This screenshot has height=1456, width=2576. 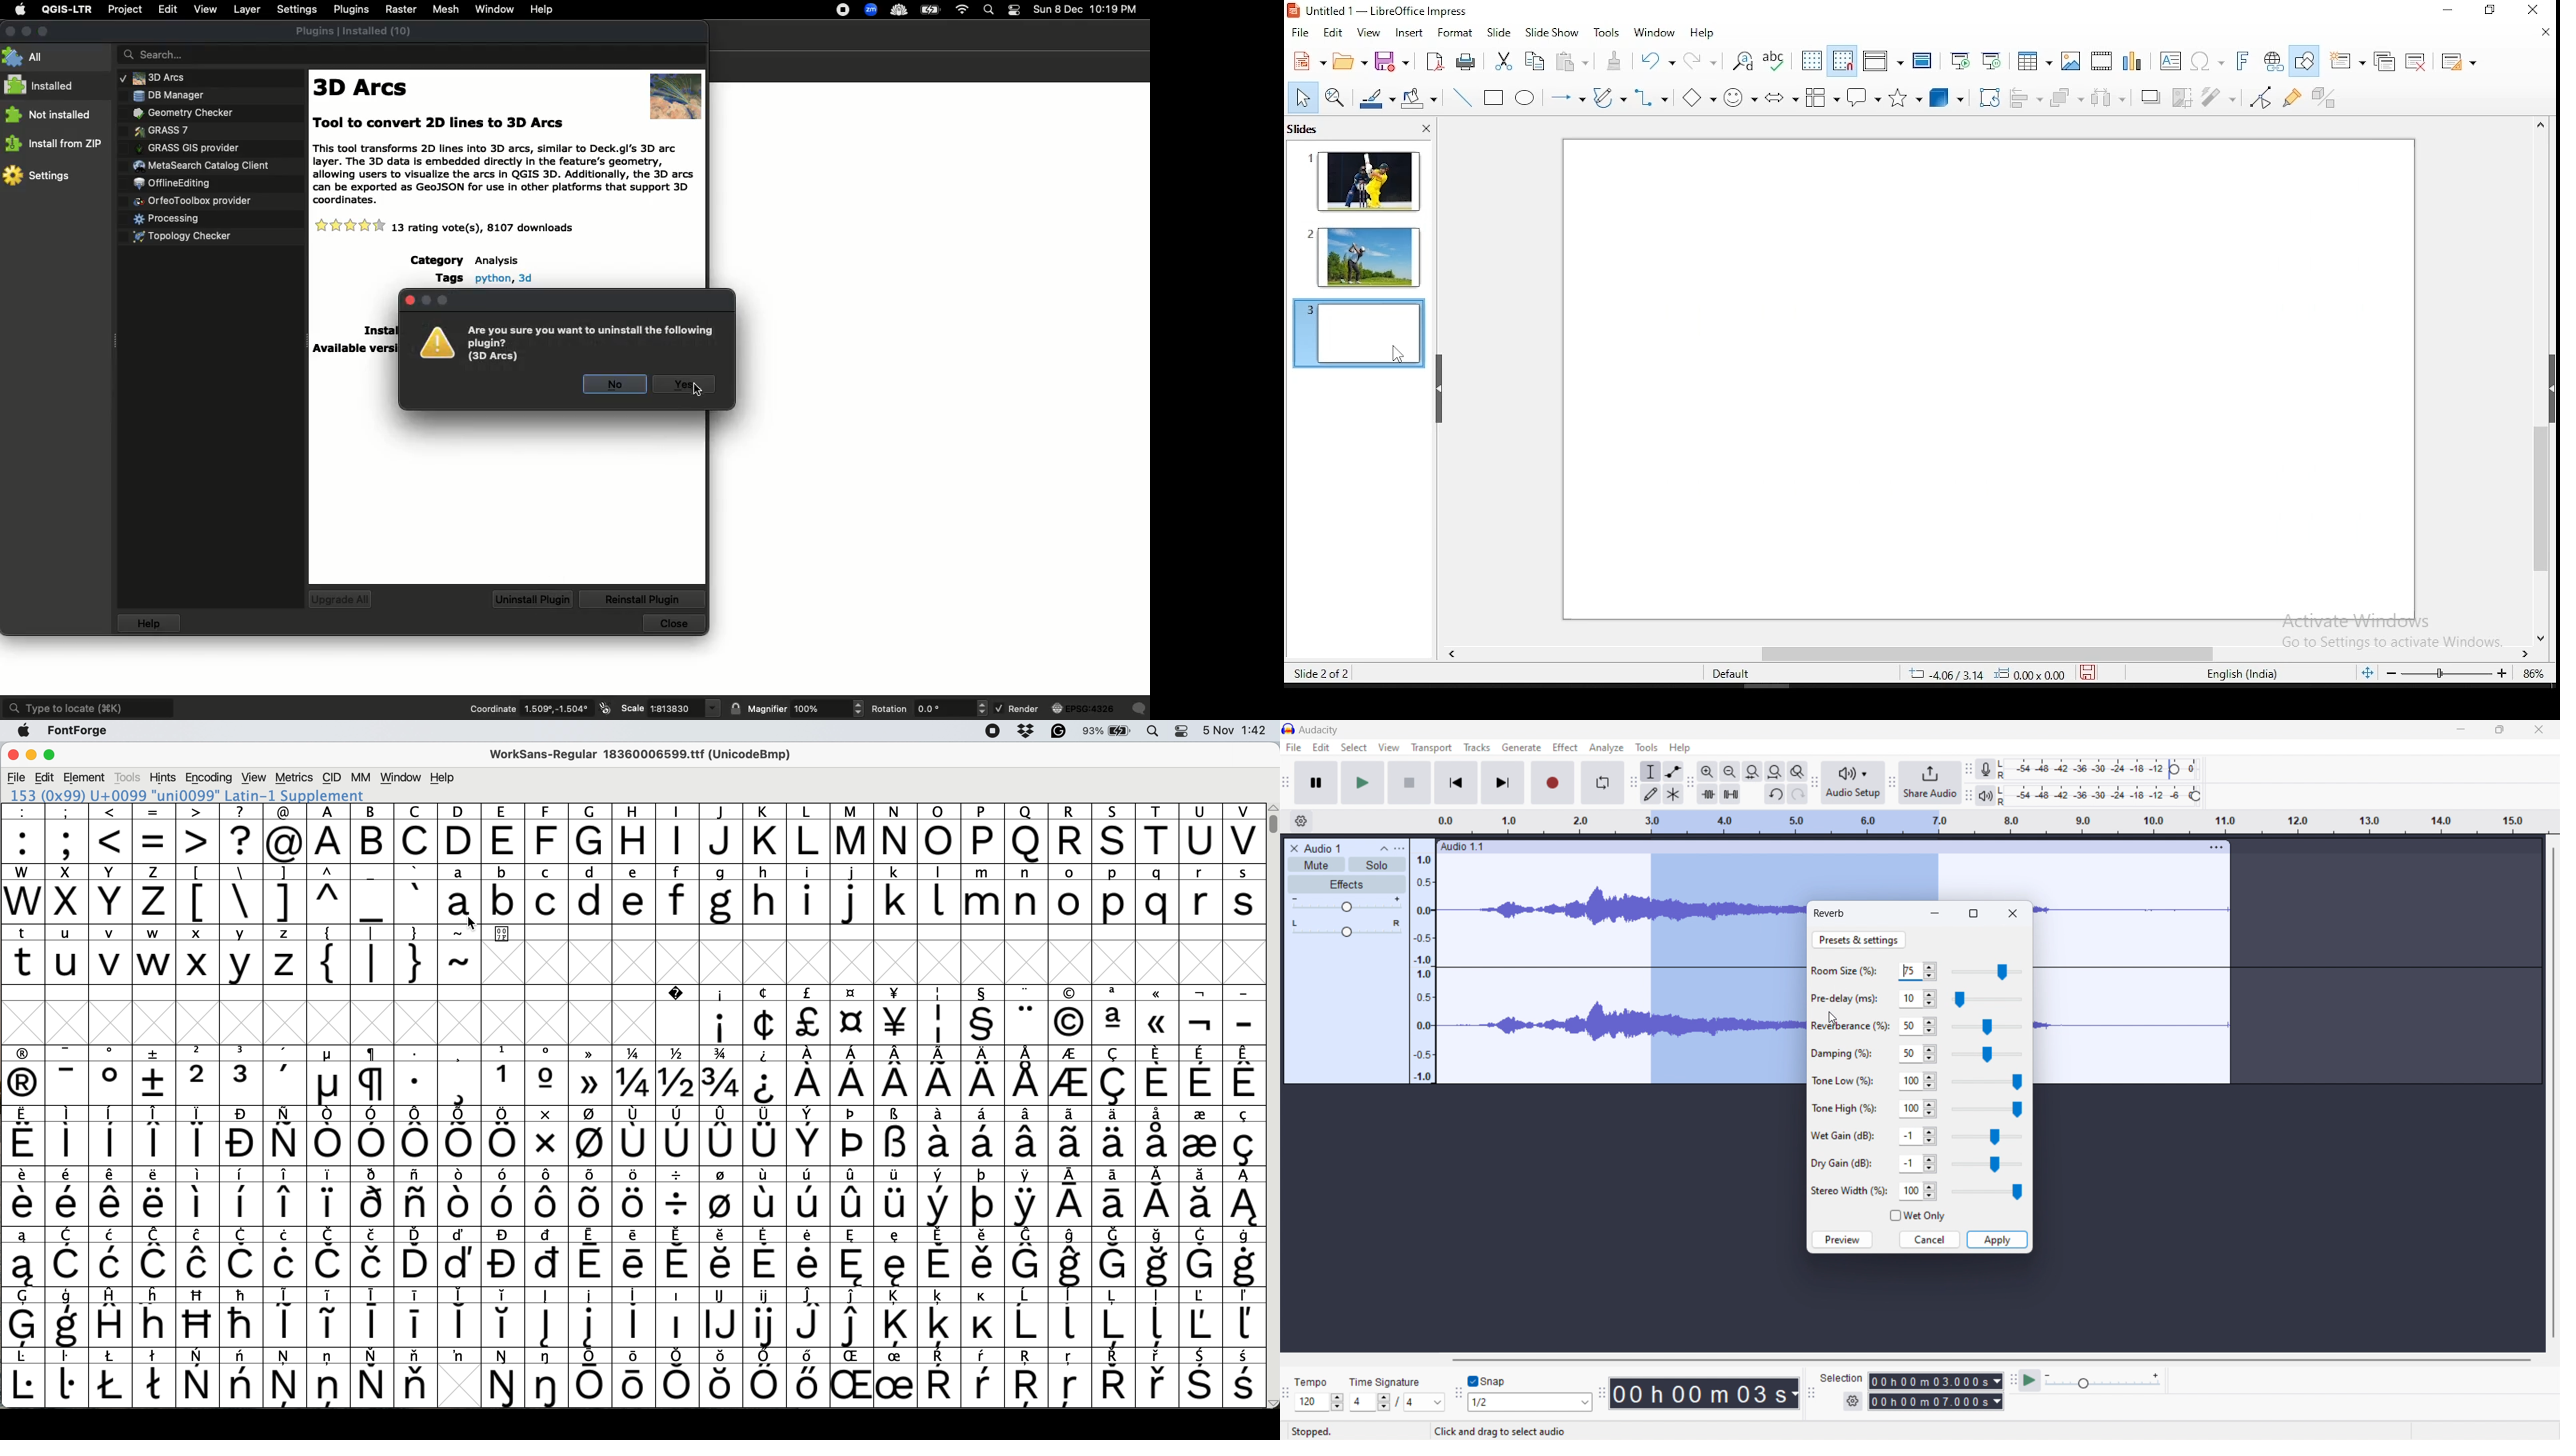 What do you see at coordinates (1461, 98) in the screenshot?
I see `line` at bounding box center [1461, 98].